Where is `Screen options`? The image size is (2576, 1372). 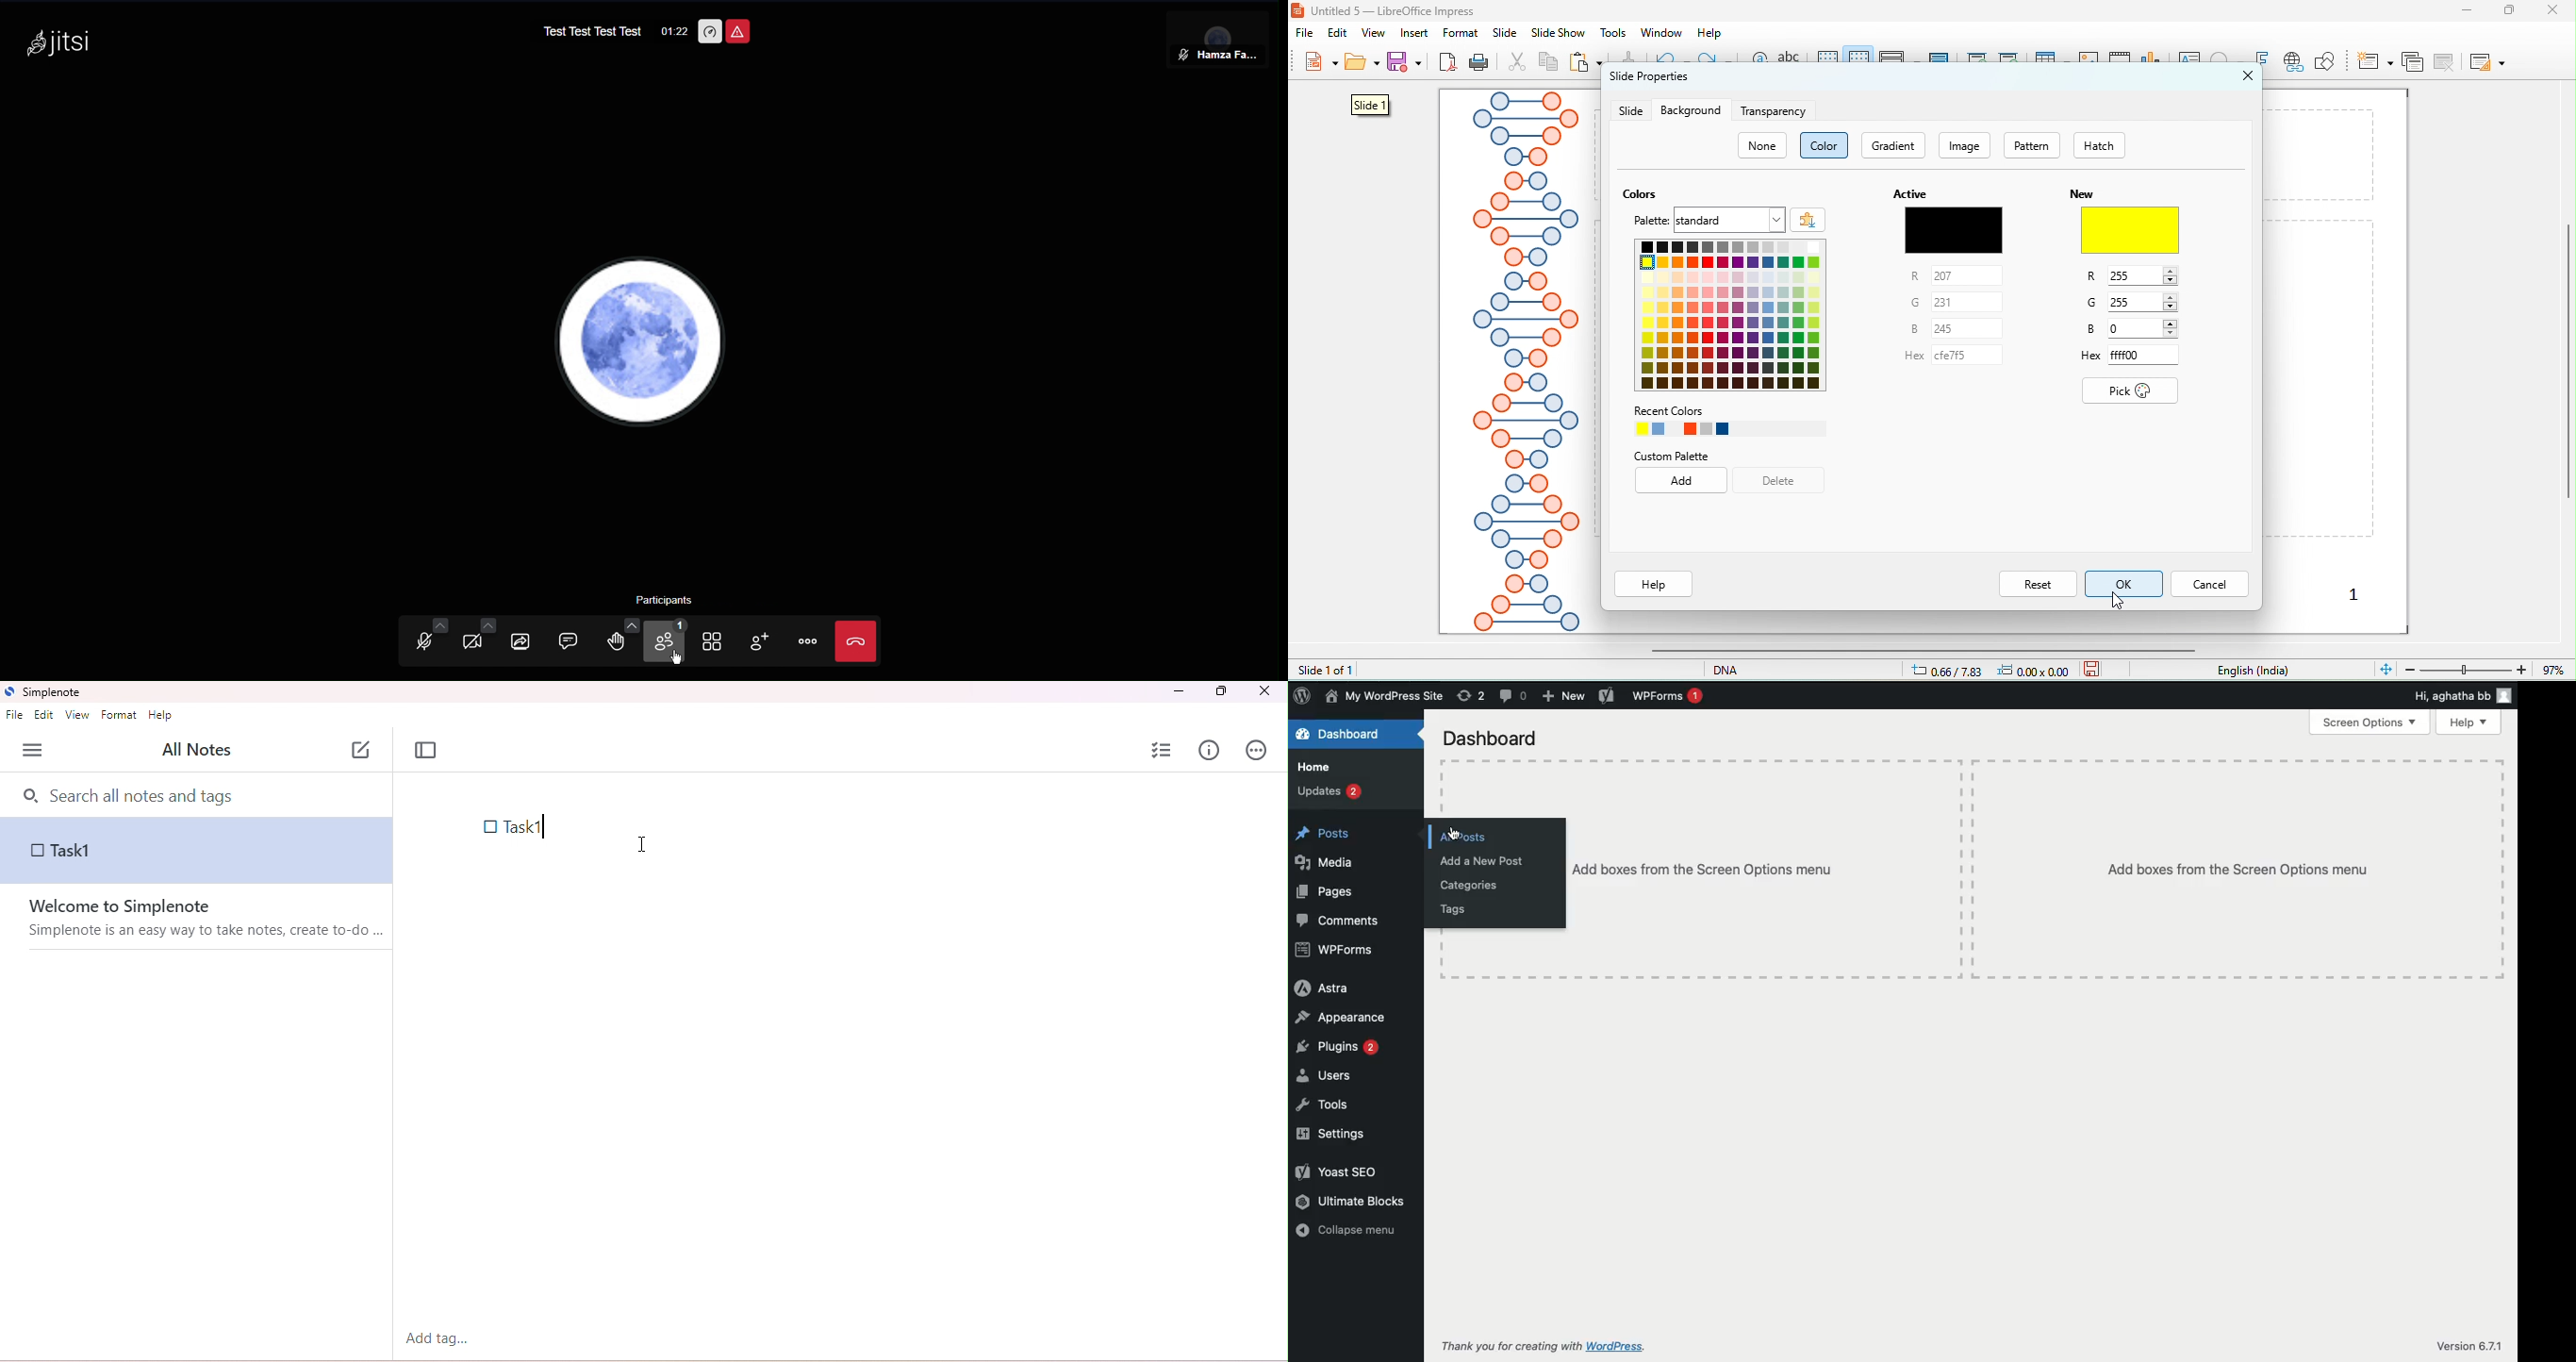 Screen options is located at coordinates (2369, 723).